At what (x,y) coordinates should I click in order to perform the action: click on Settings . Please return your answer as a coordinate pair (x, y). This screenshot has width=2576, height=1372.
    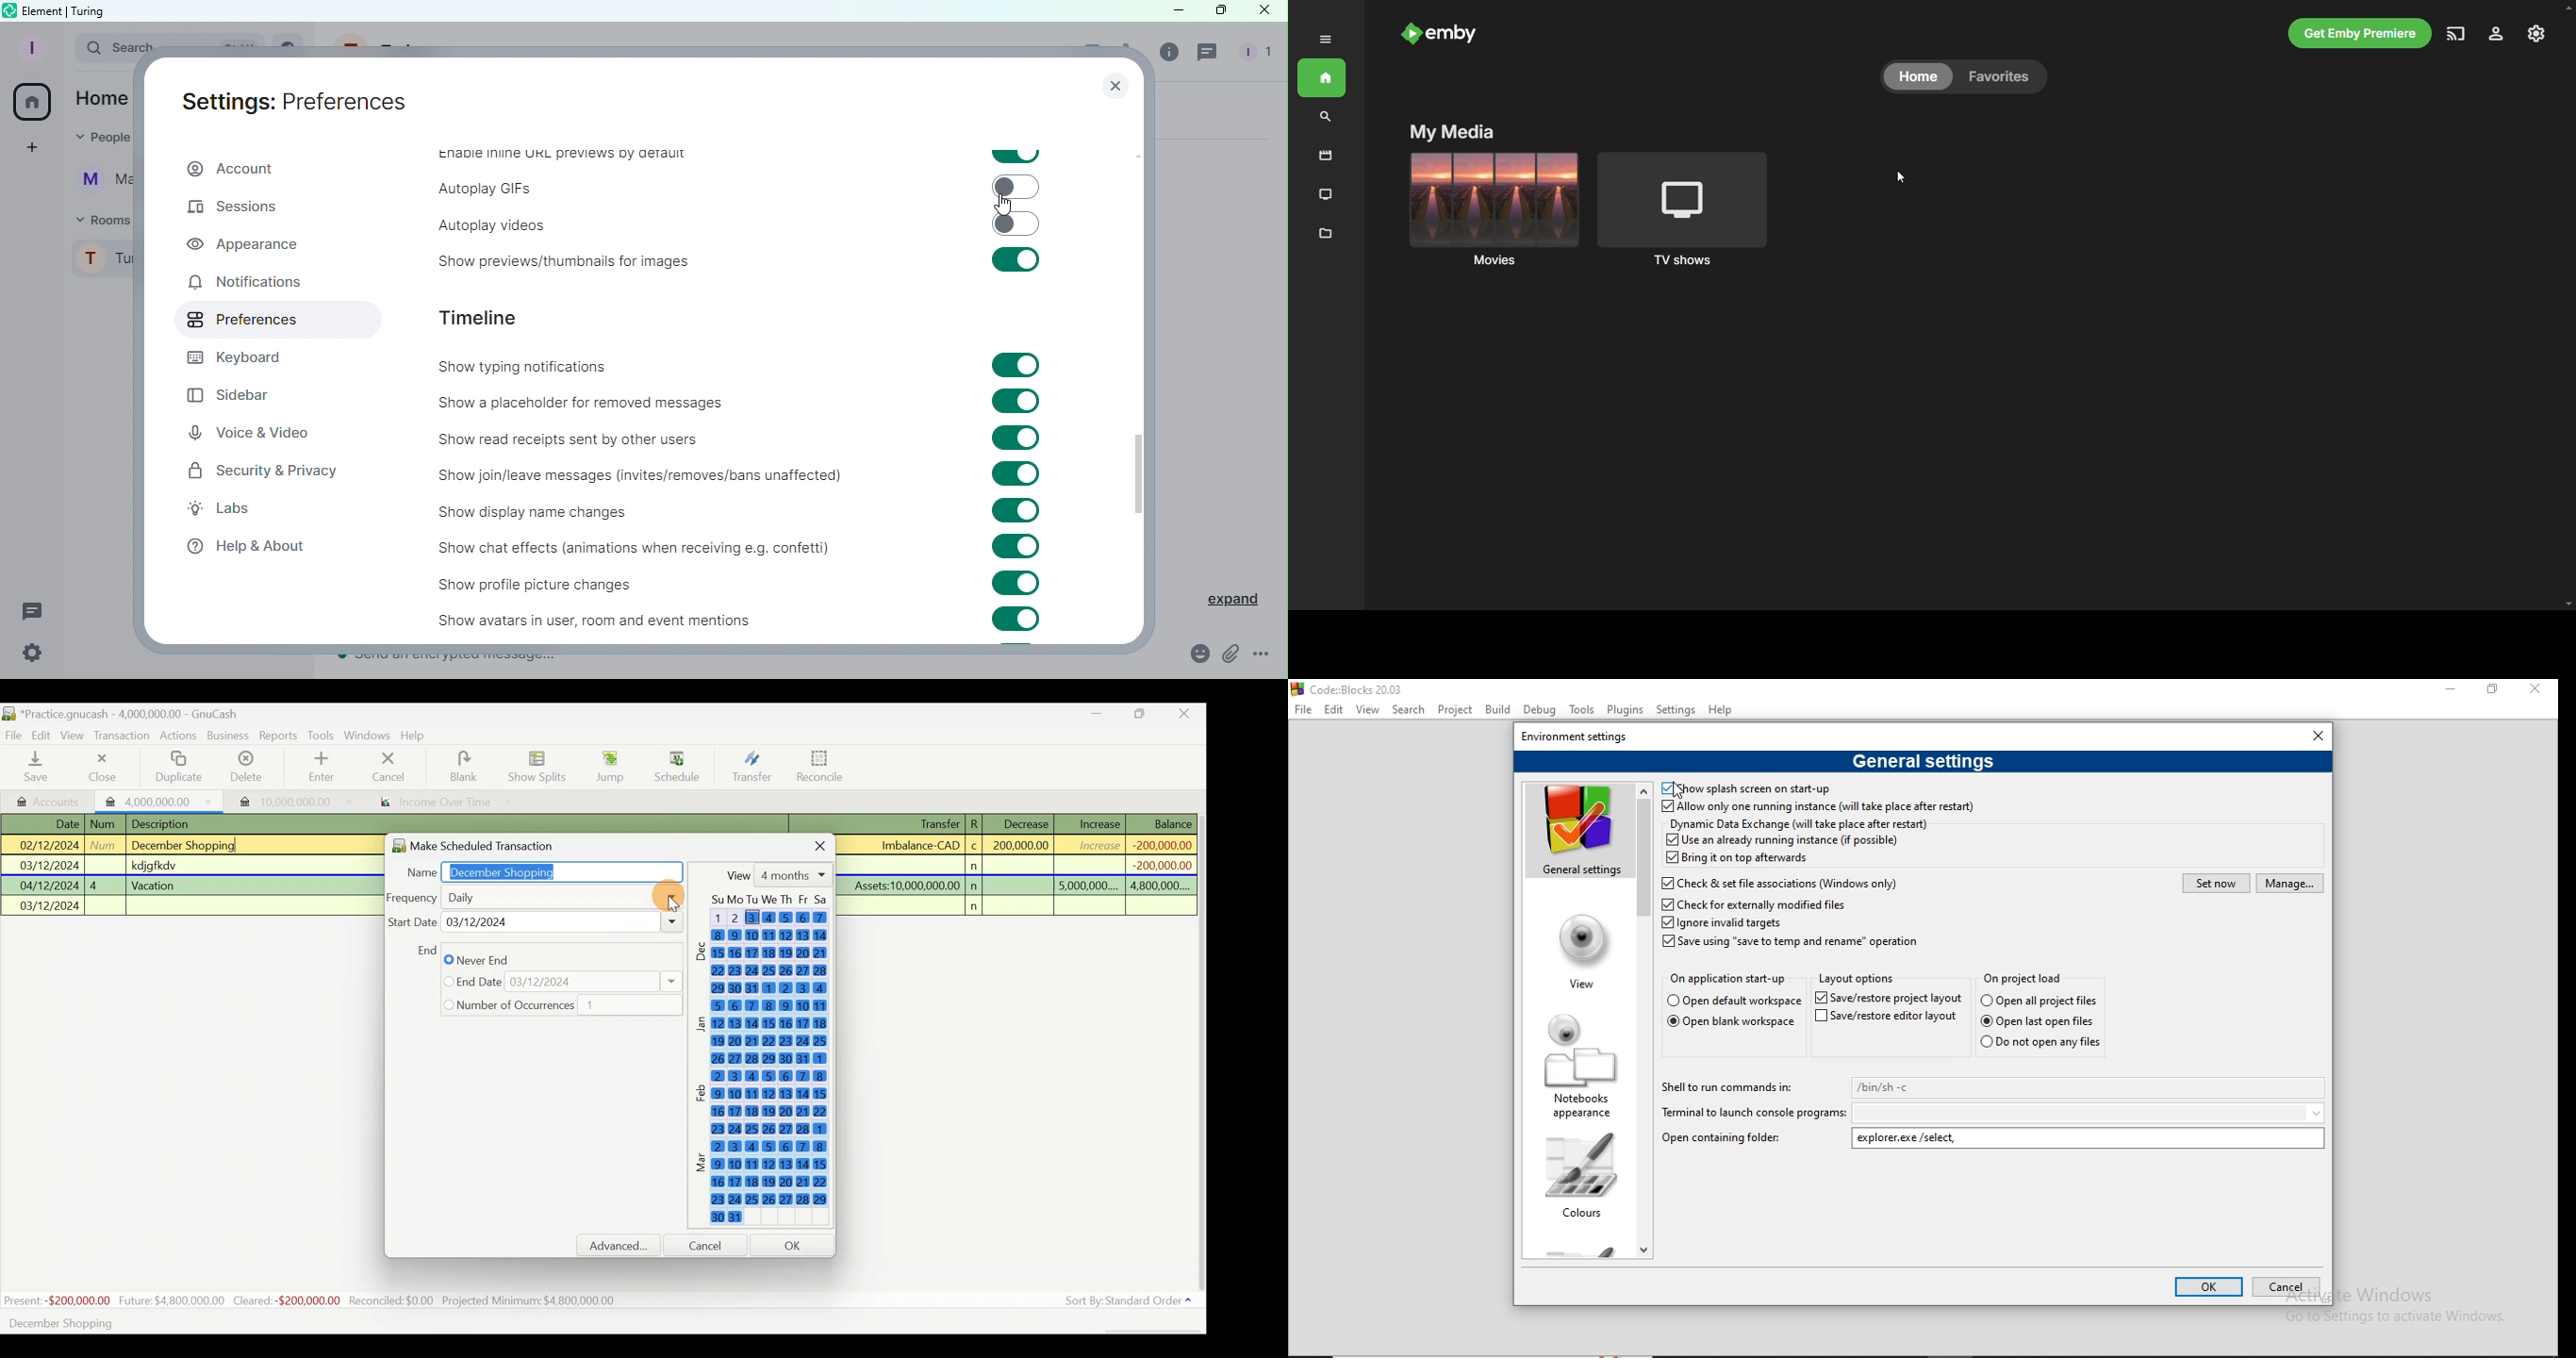
    Looking at the image, I should click on (1676, 710).